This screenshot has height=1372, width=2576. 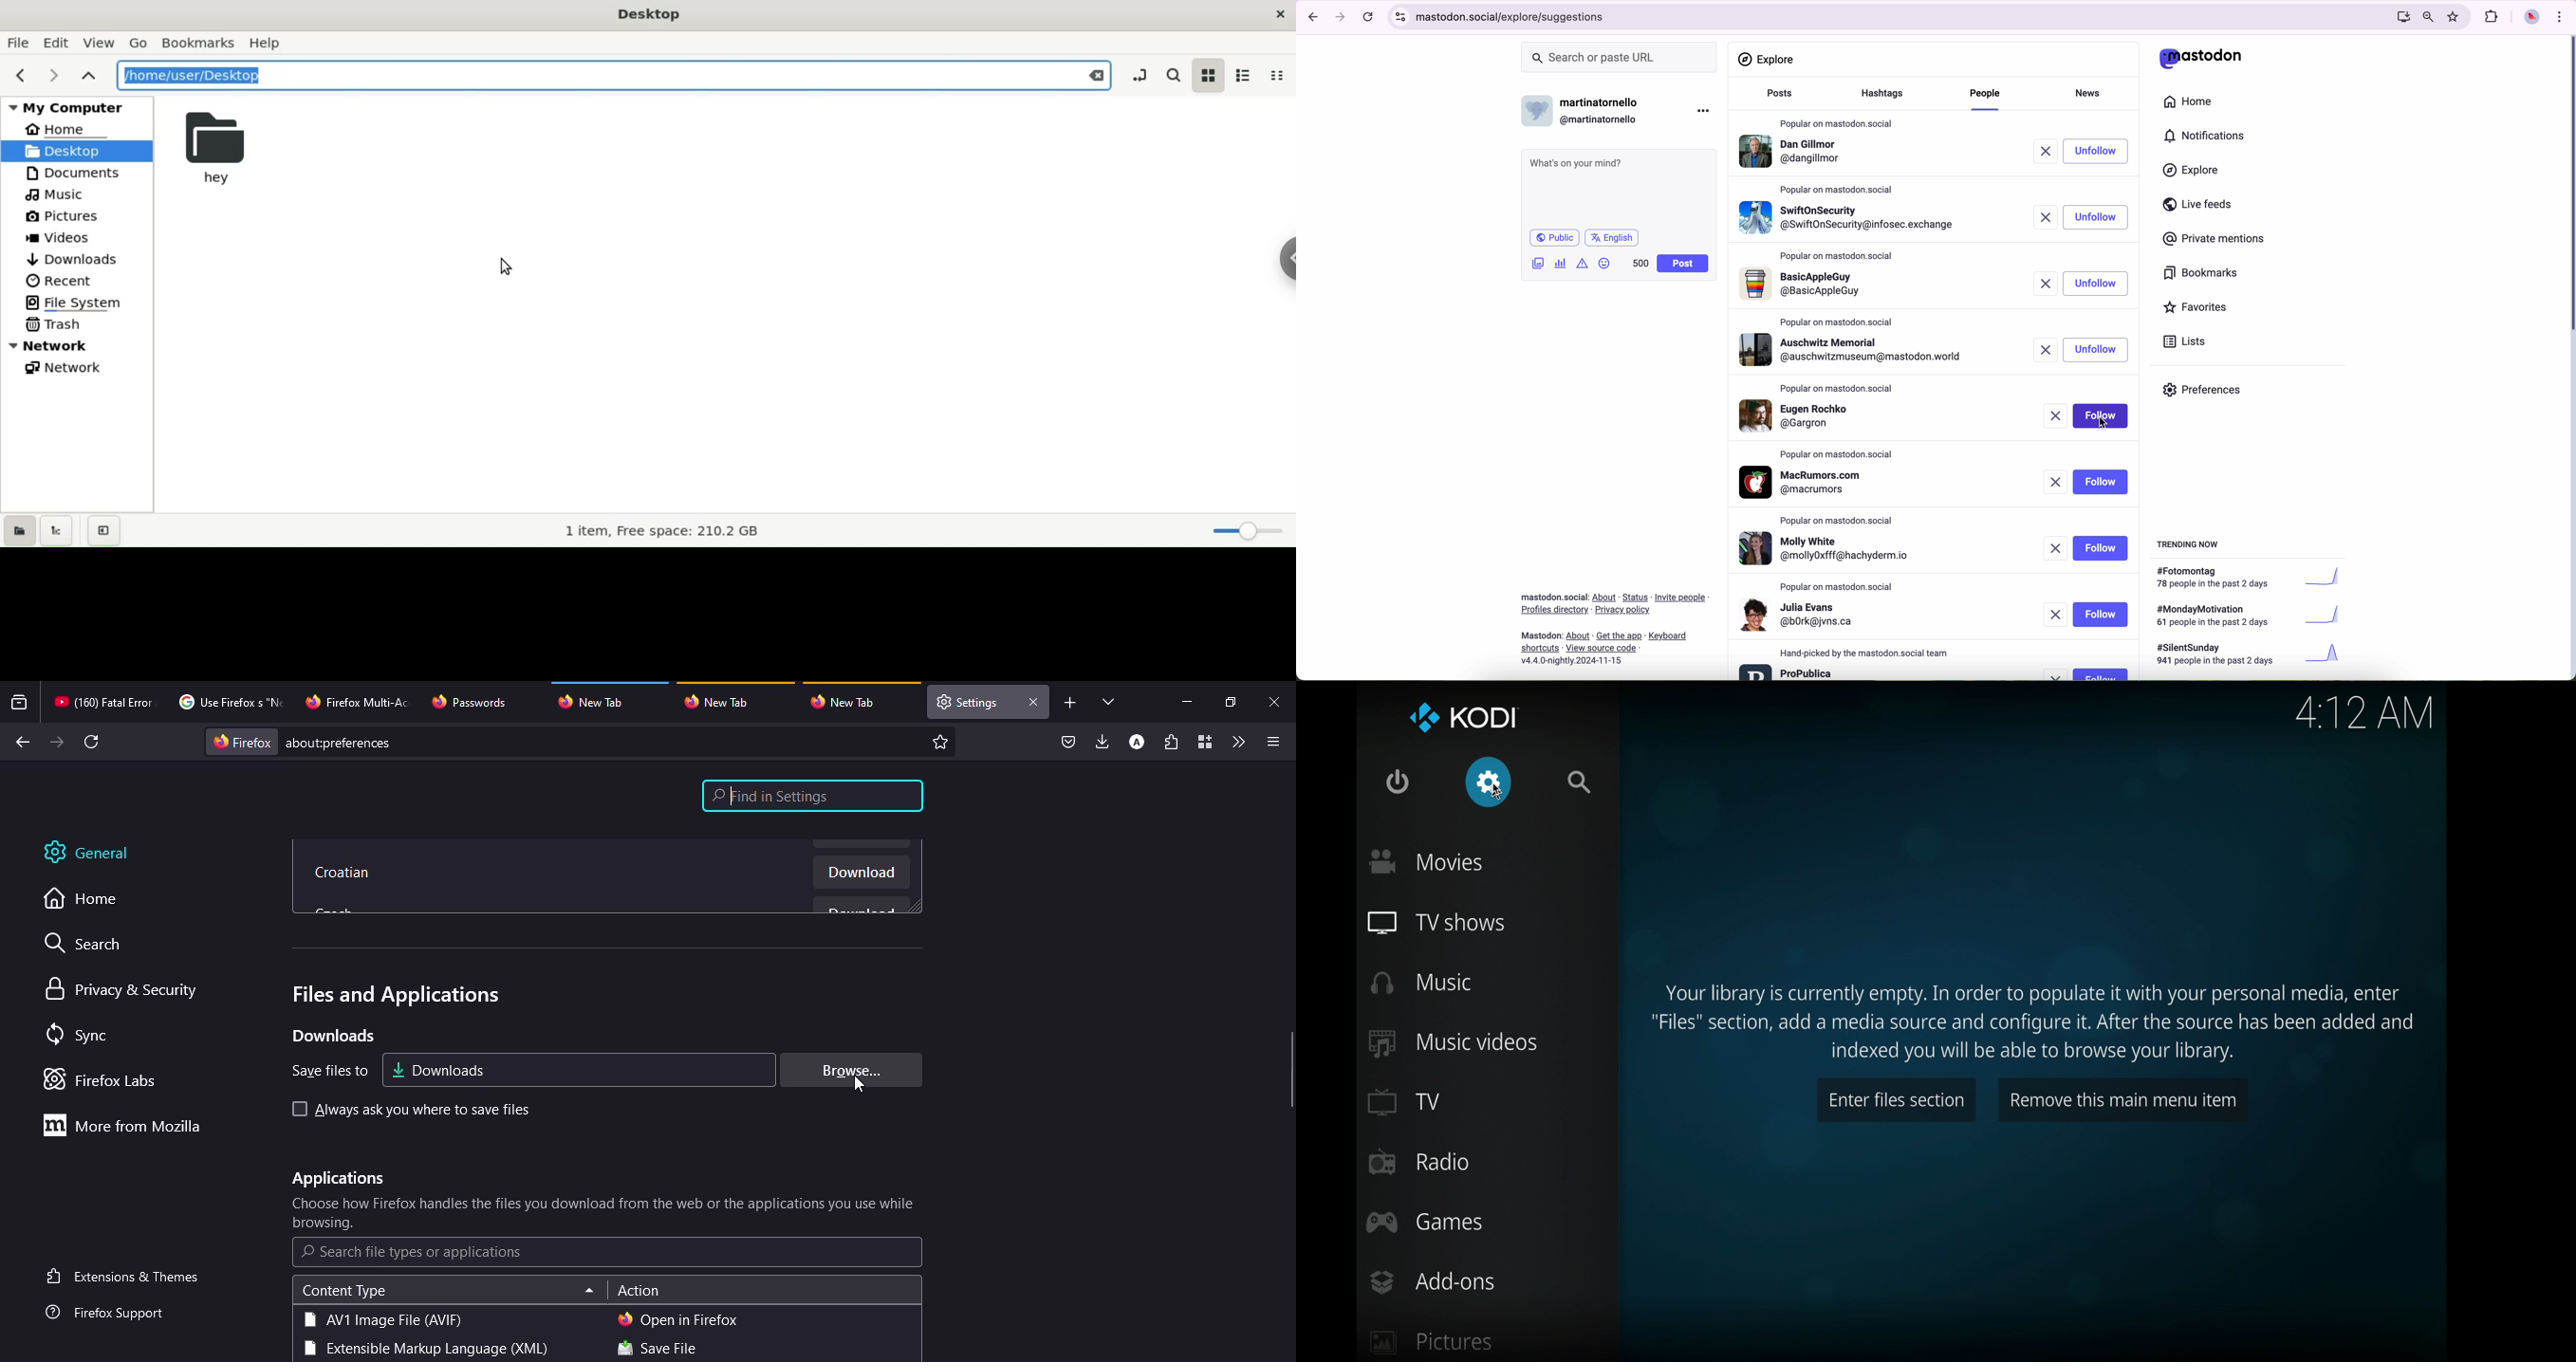 I want to click on news, so click(x=2091, y=92).